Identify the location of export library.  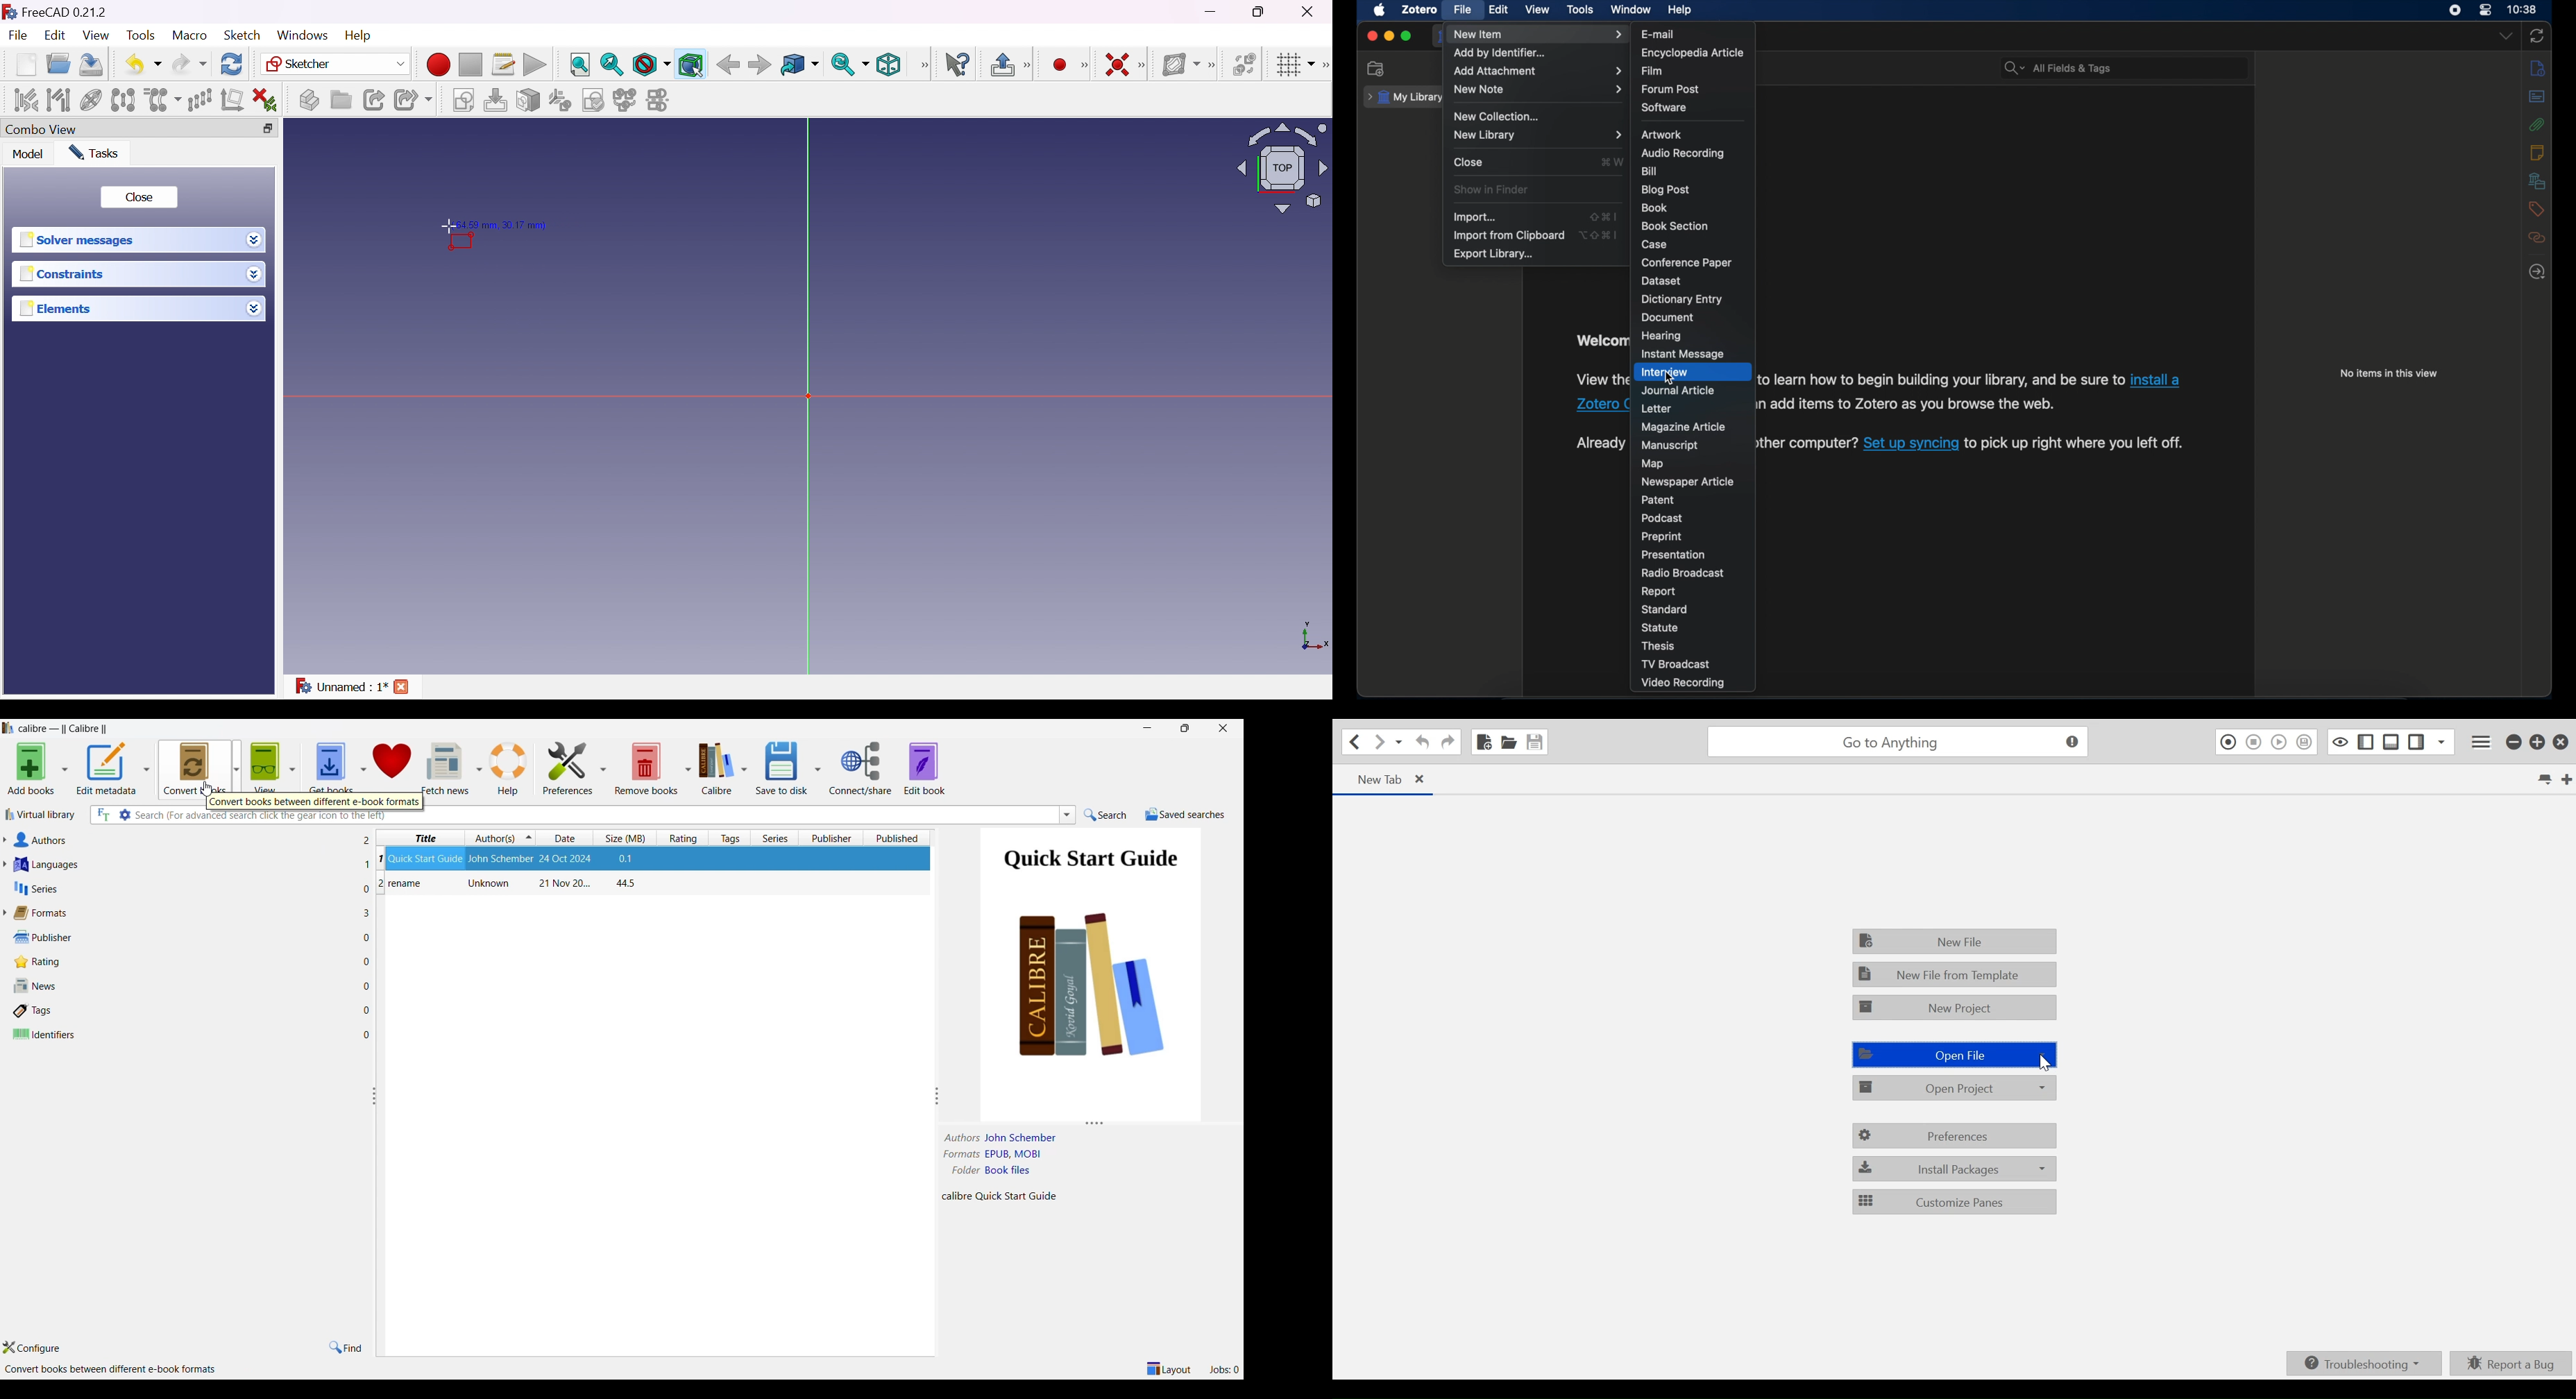
(1493, 255).